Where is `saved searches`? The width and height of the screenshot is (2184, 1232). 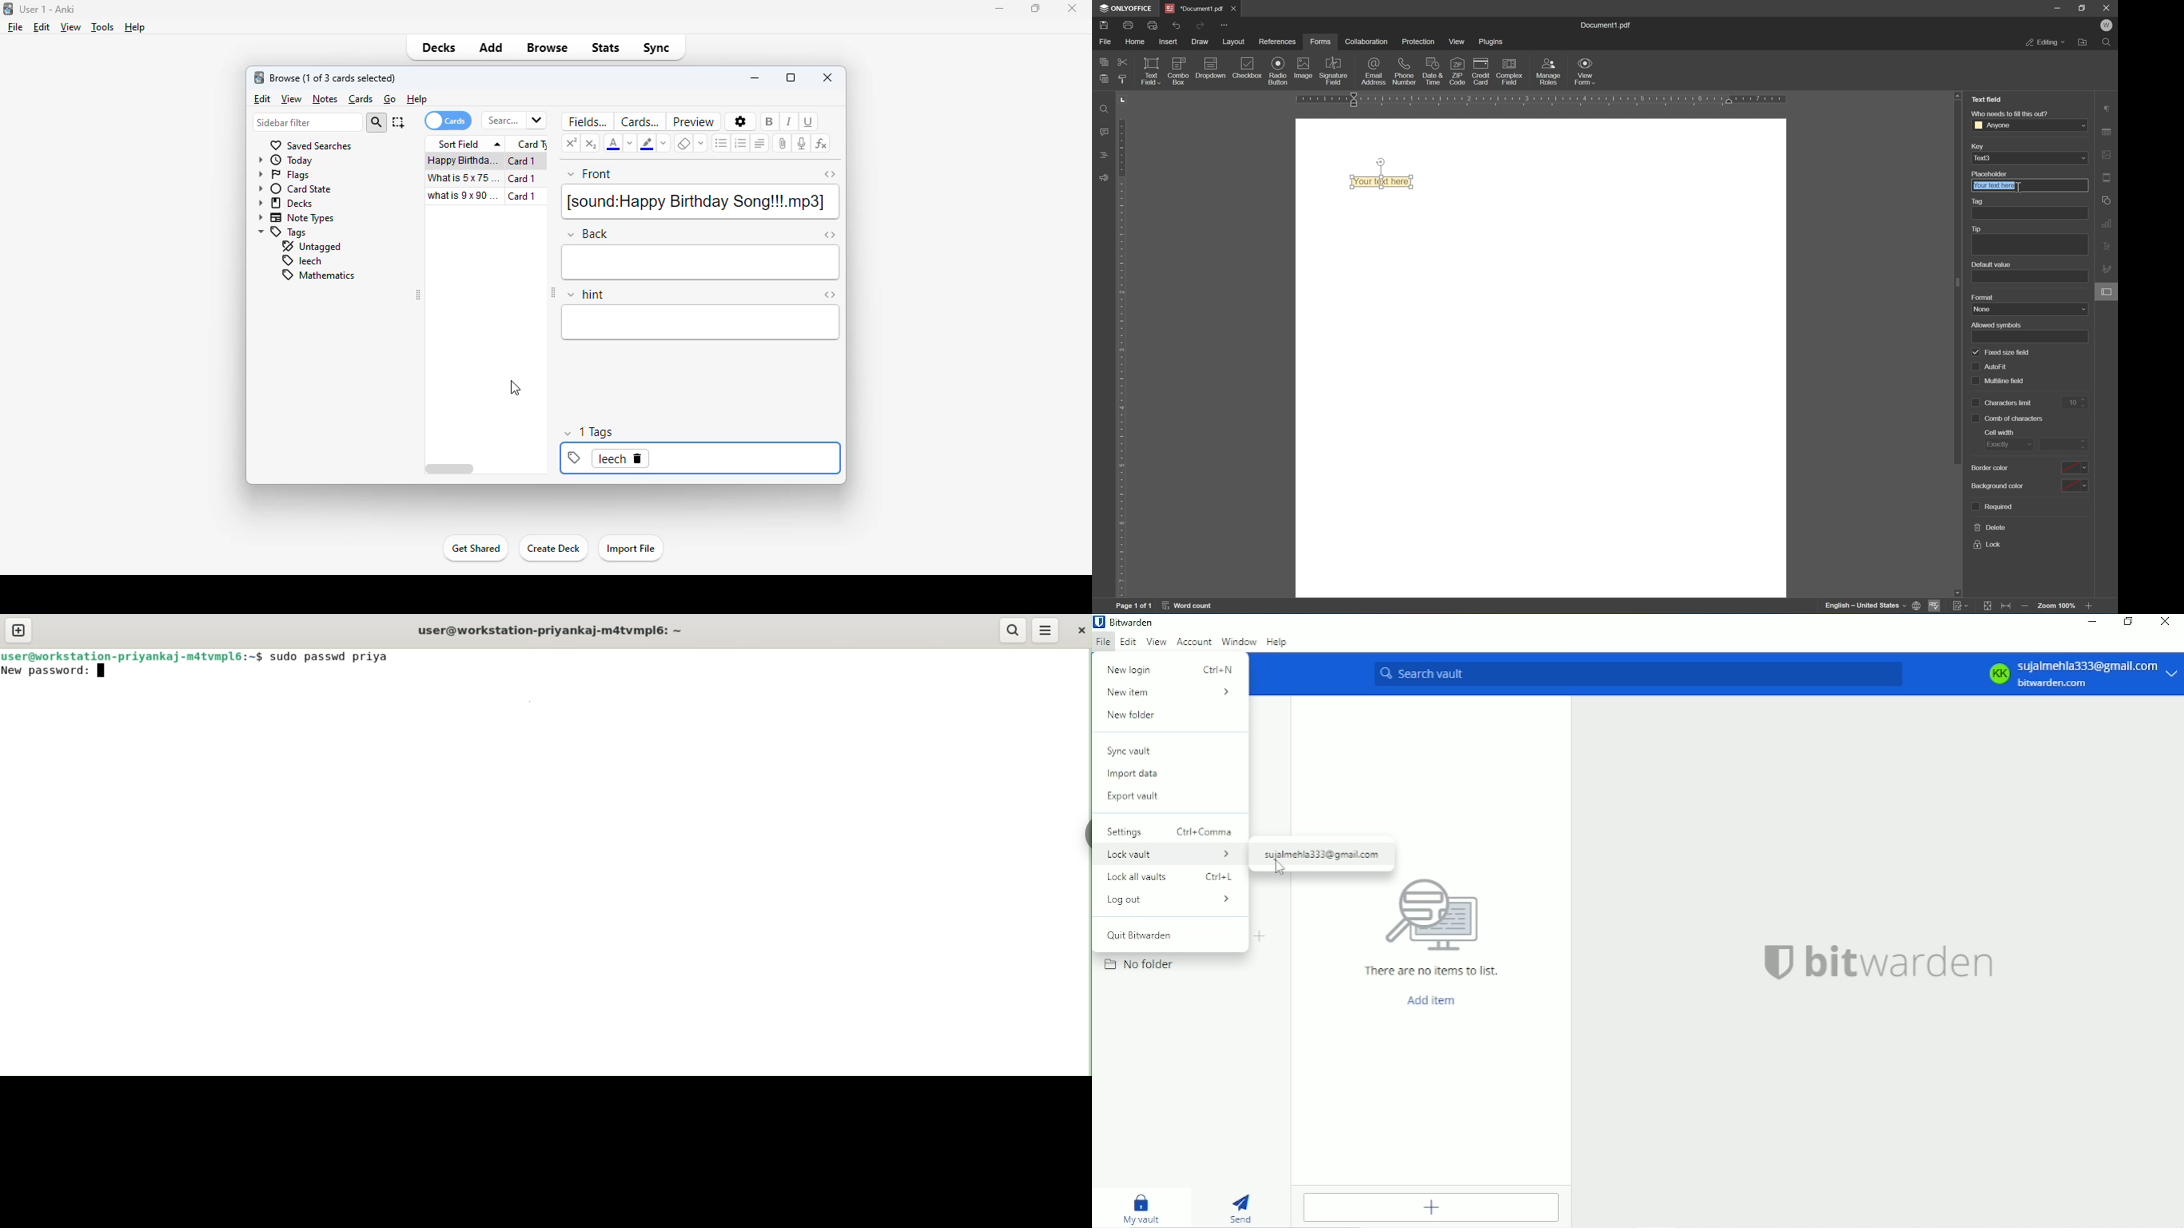
saved searches is located at coordinates (310, 145).